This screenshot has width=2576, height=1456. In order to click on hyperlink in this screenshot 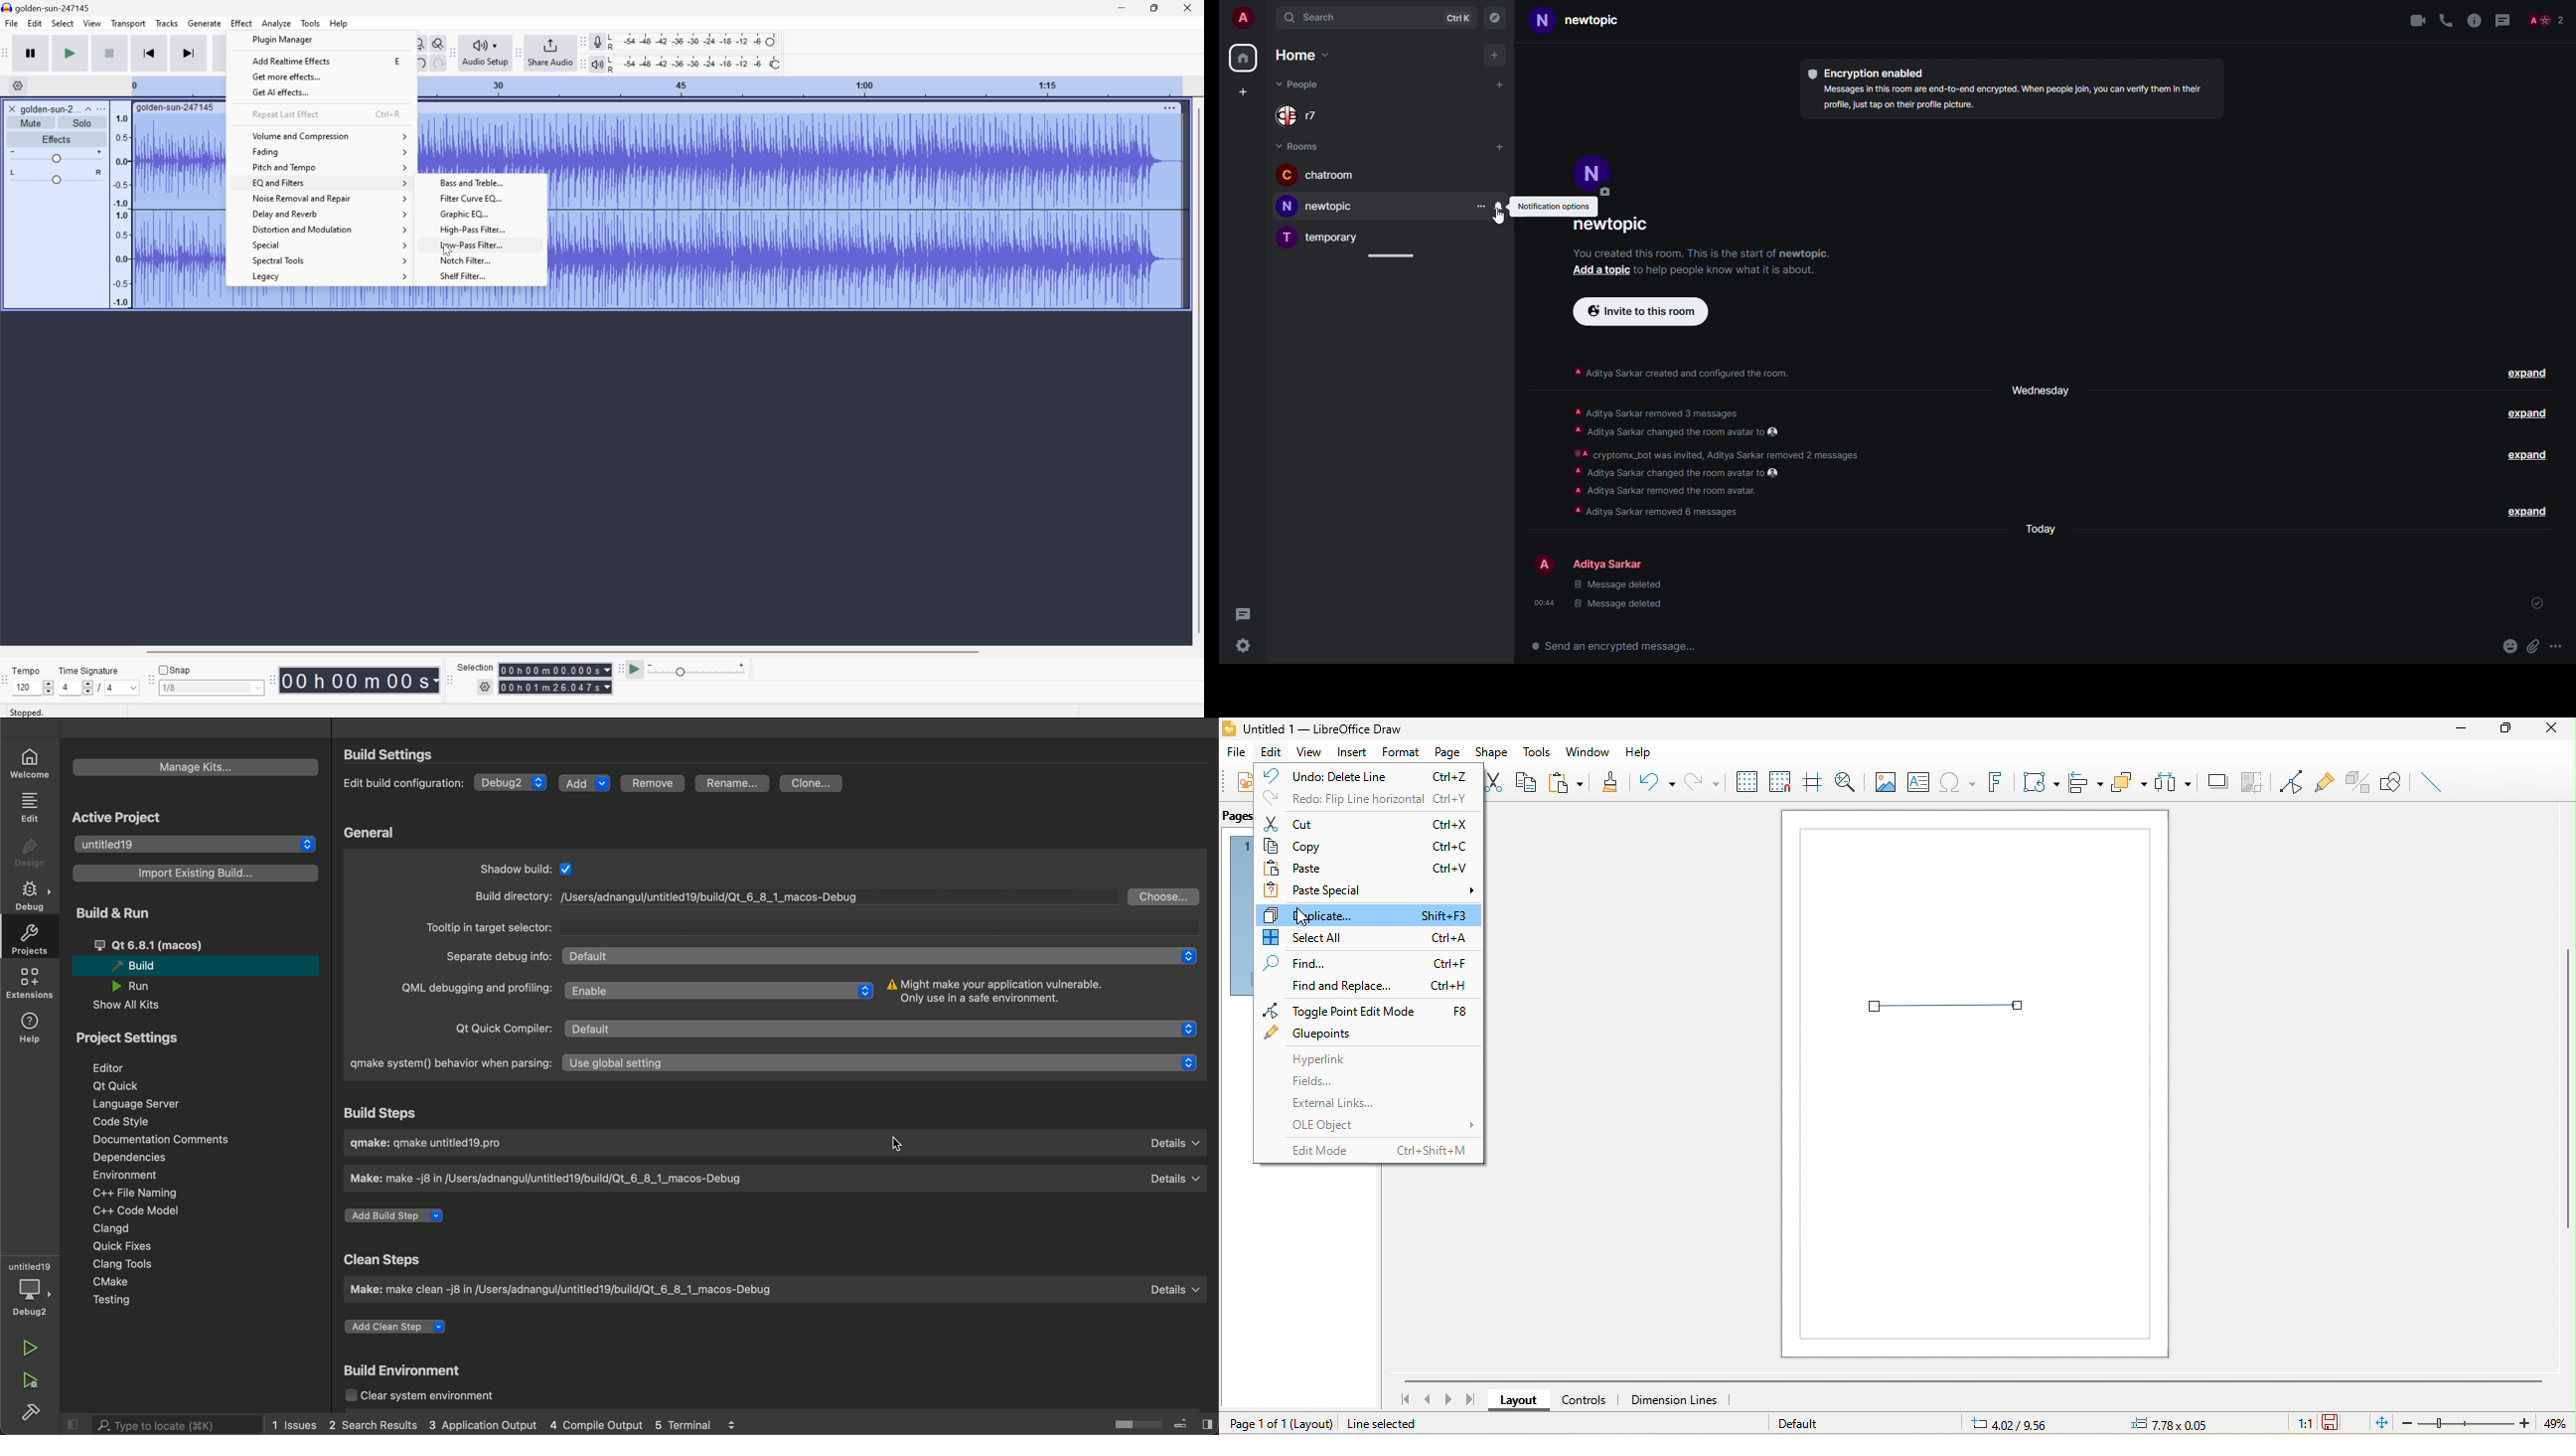, I will do `click(1335, 1063)`.